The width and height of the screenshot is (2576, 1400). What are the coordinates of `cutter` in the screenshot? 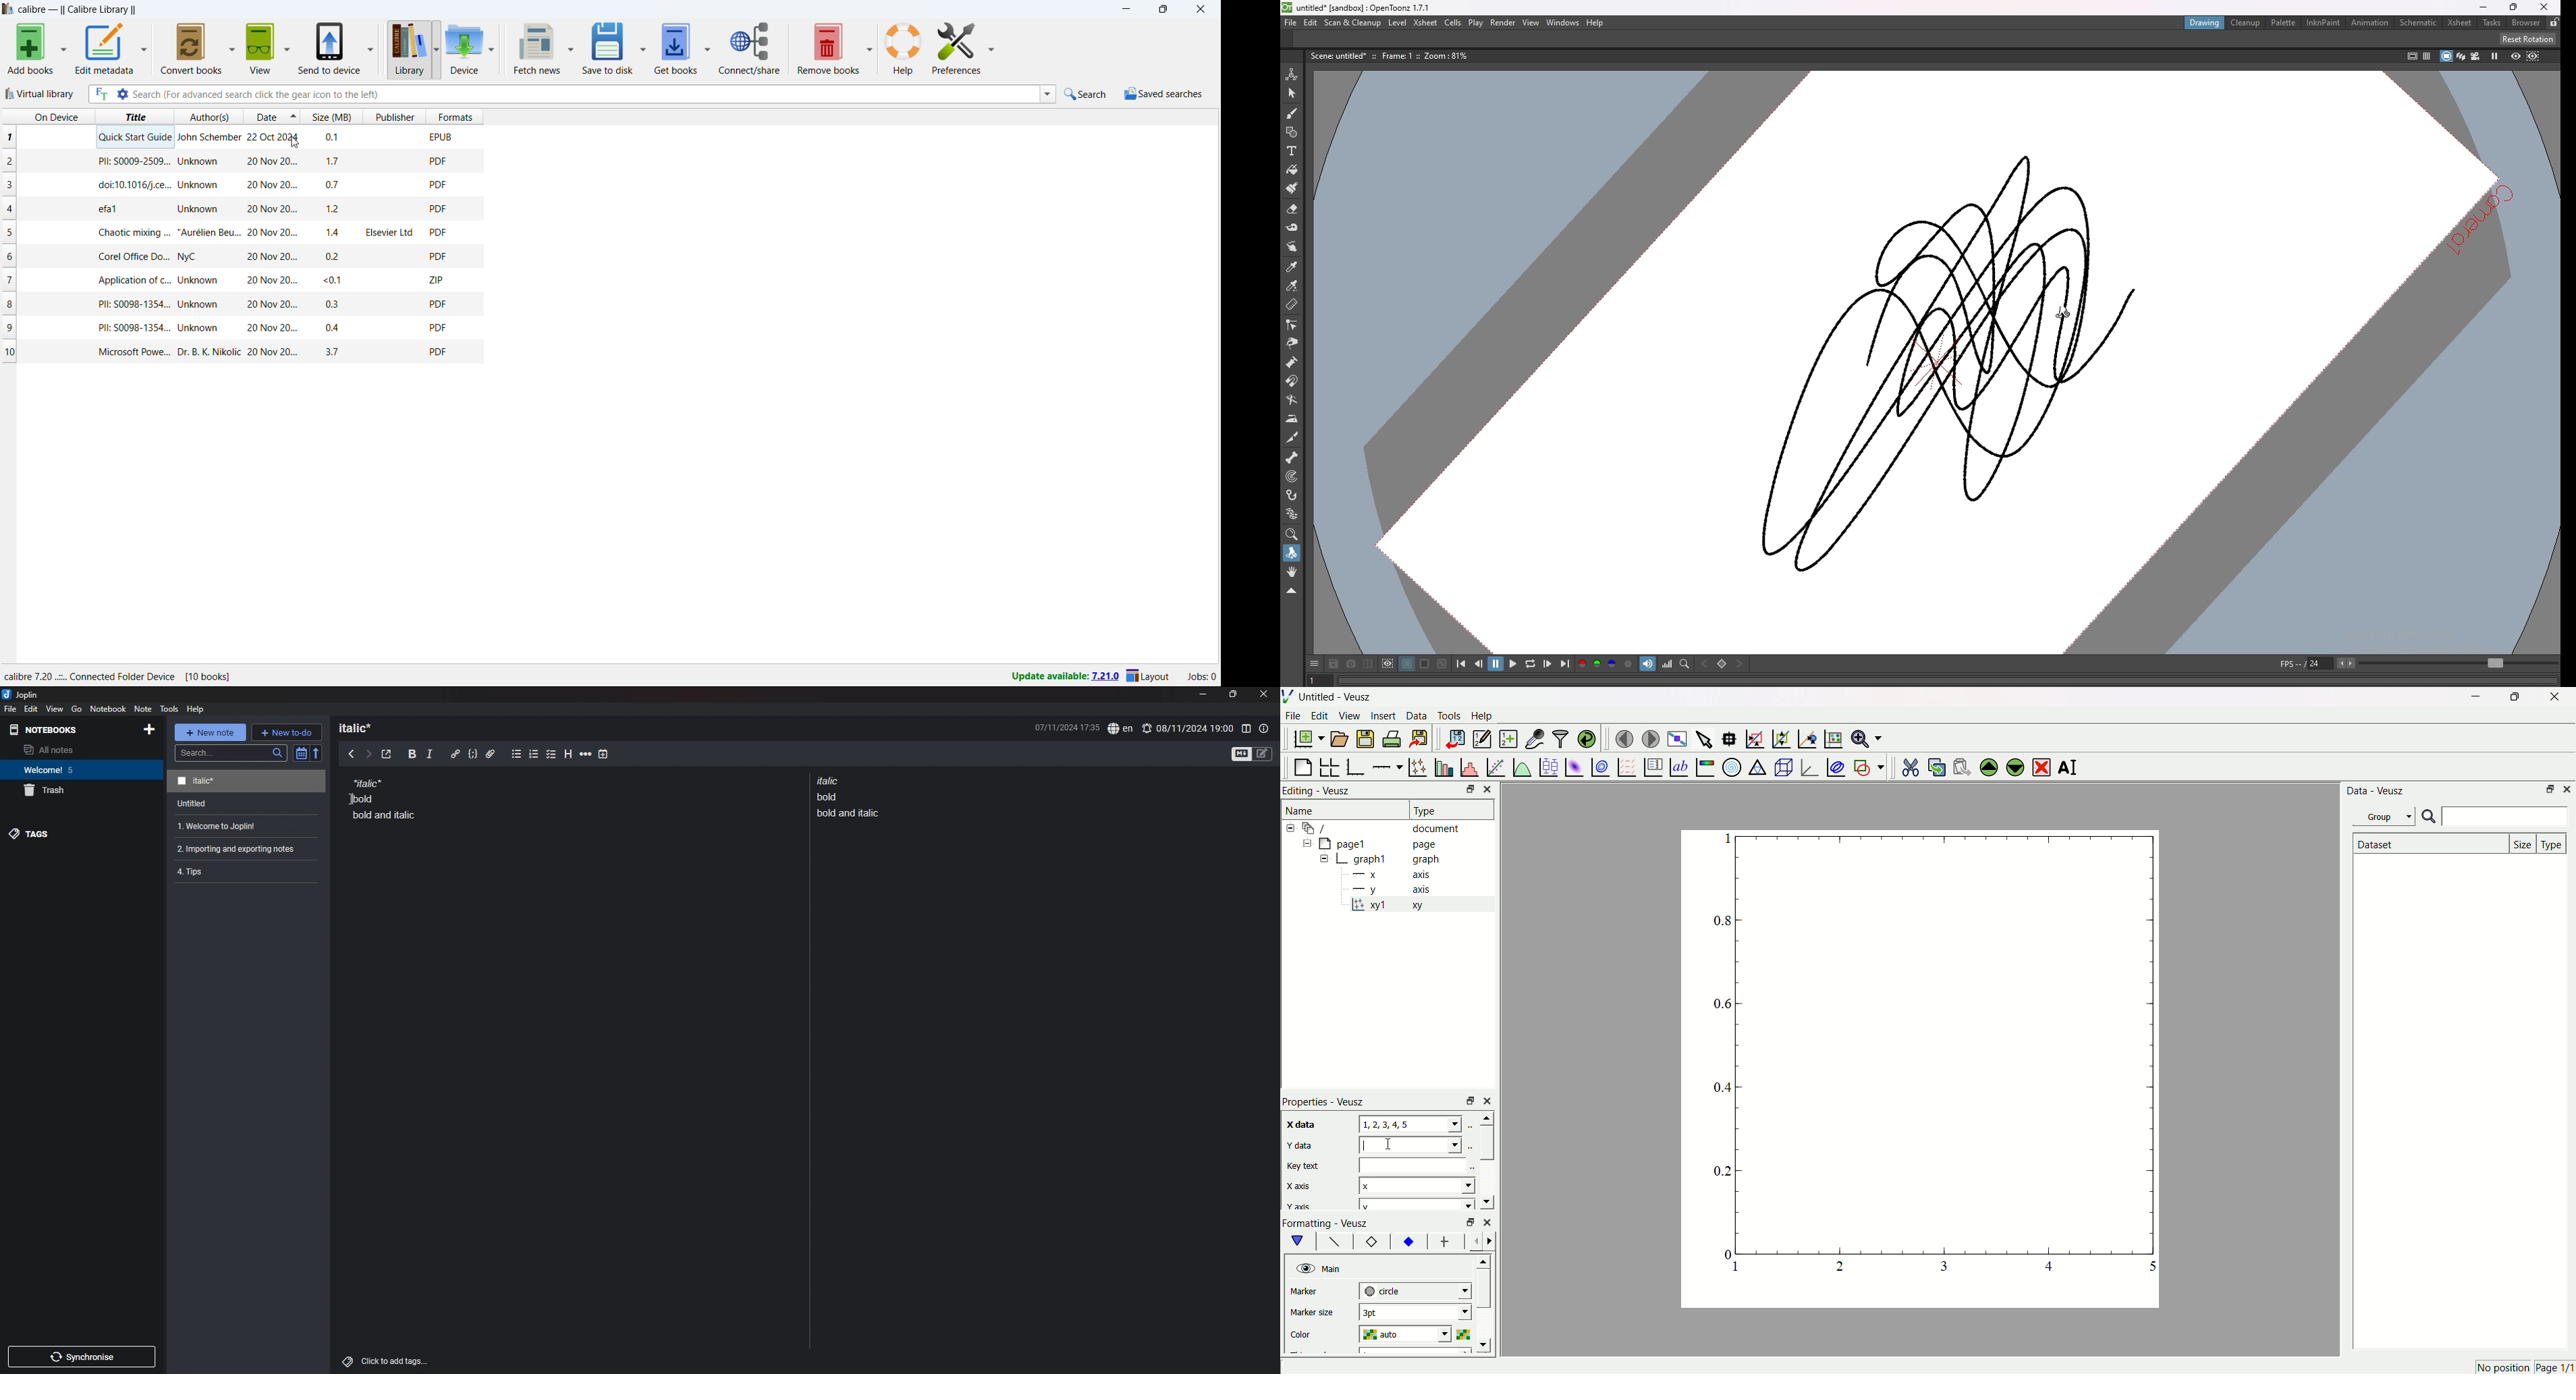 It's located at (1292, 438).